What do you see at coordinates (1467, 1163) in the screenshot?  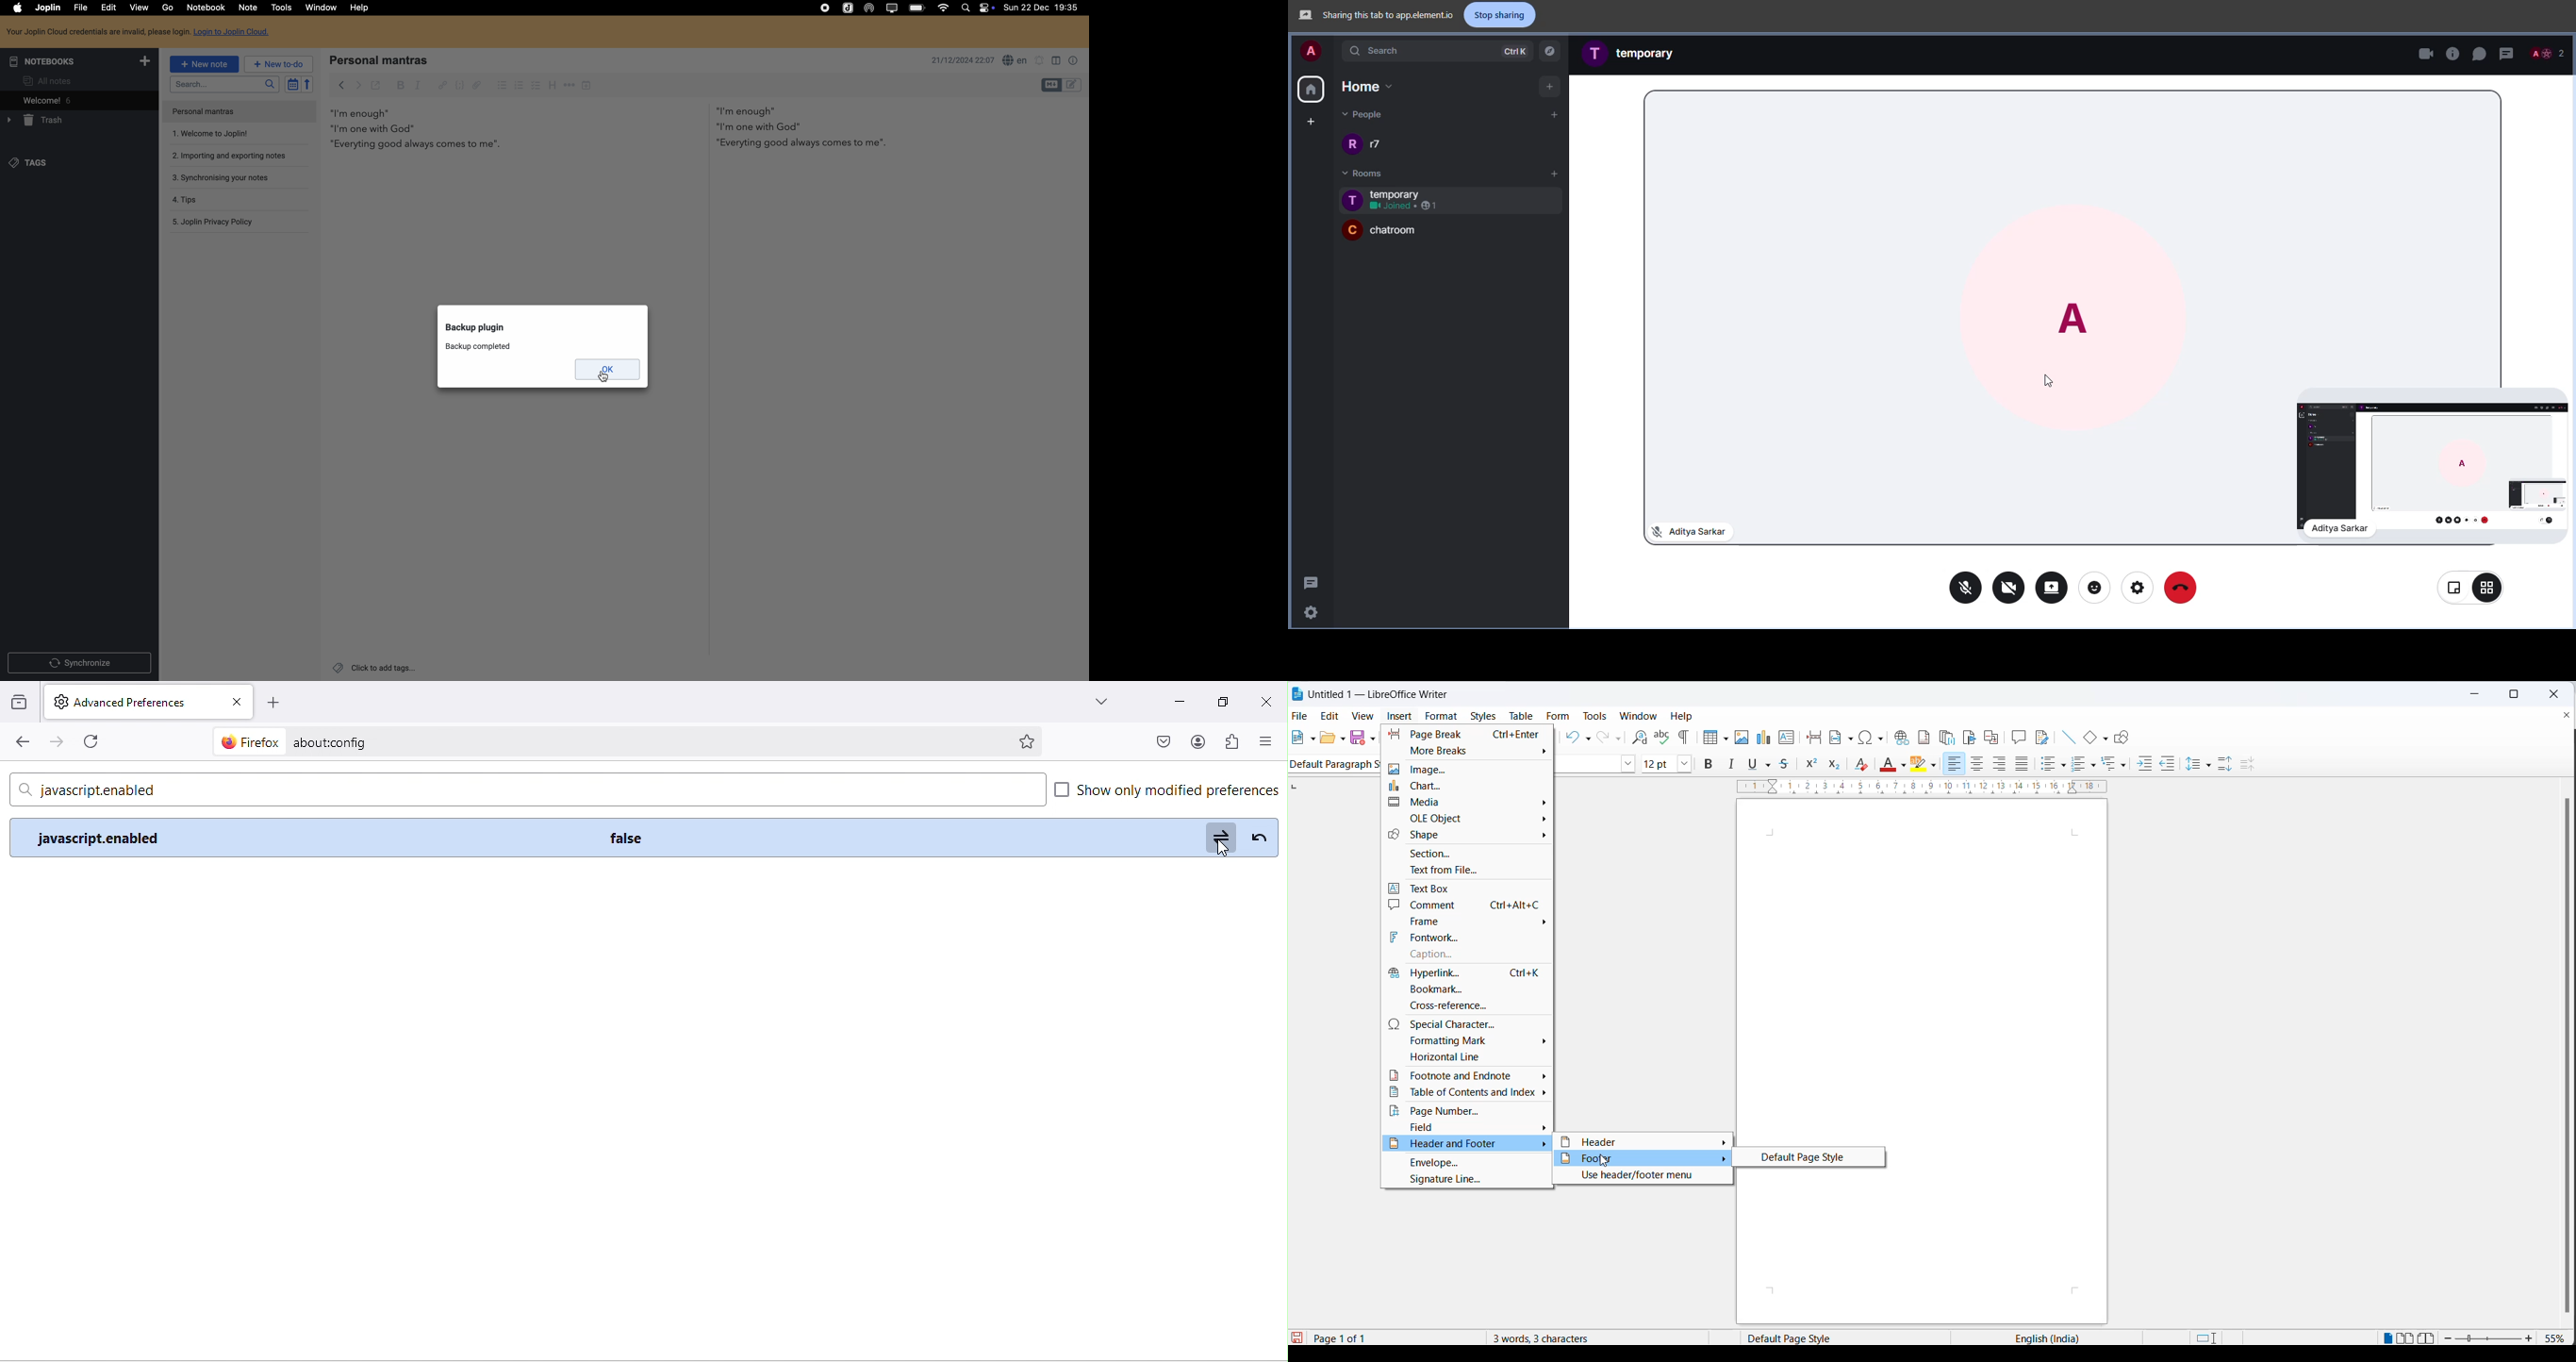 I see `envelope ` at bounding box center [1467, 1163].